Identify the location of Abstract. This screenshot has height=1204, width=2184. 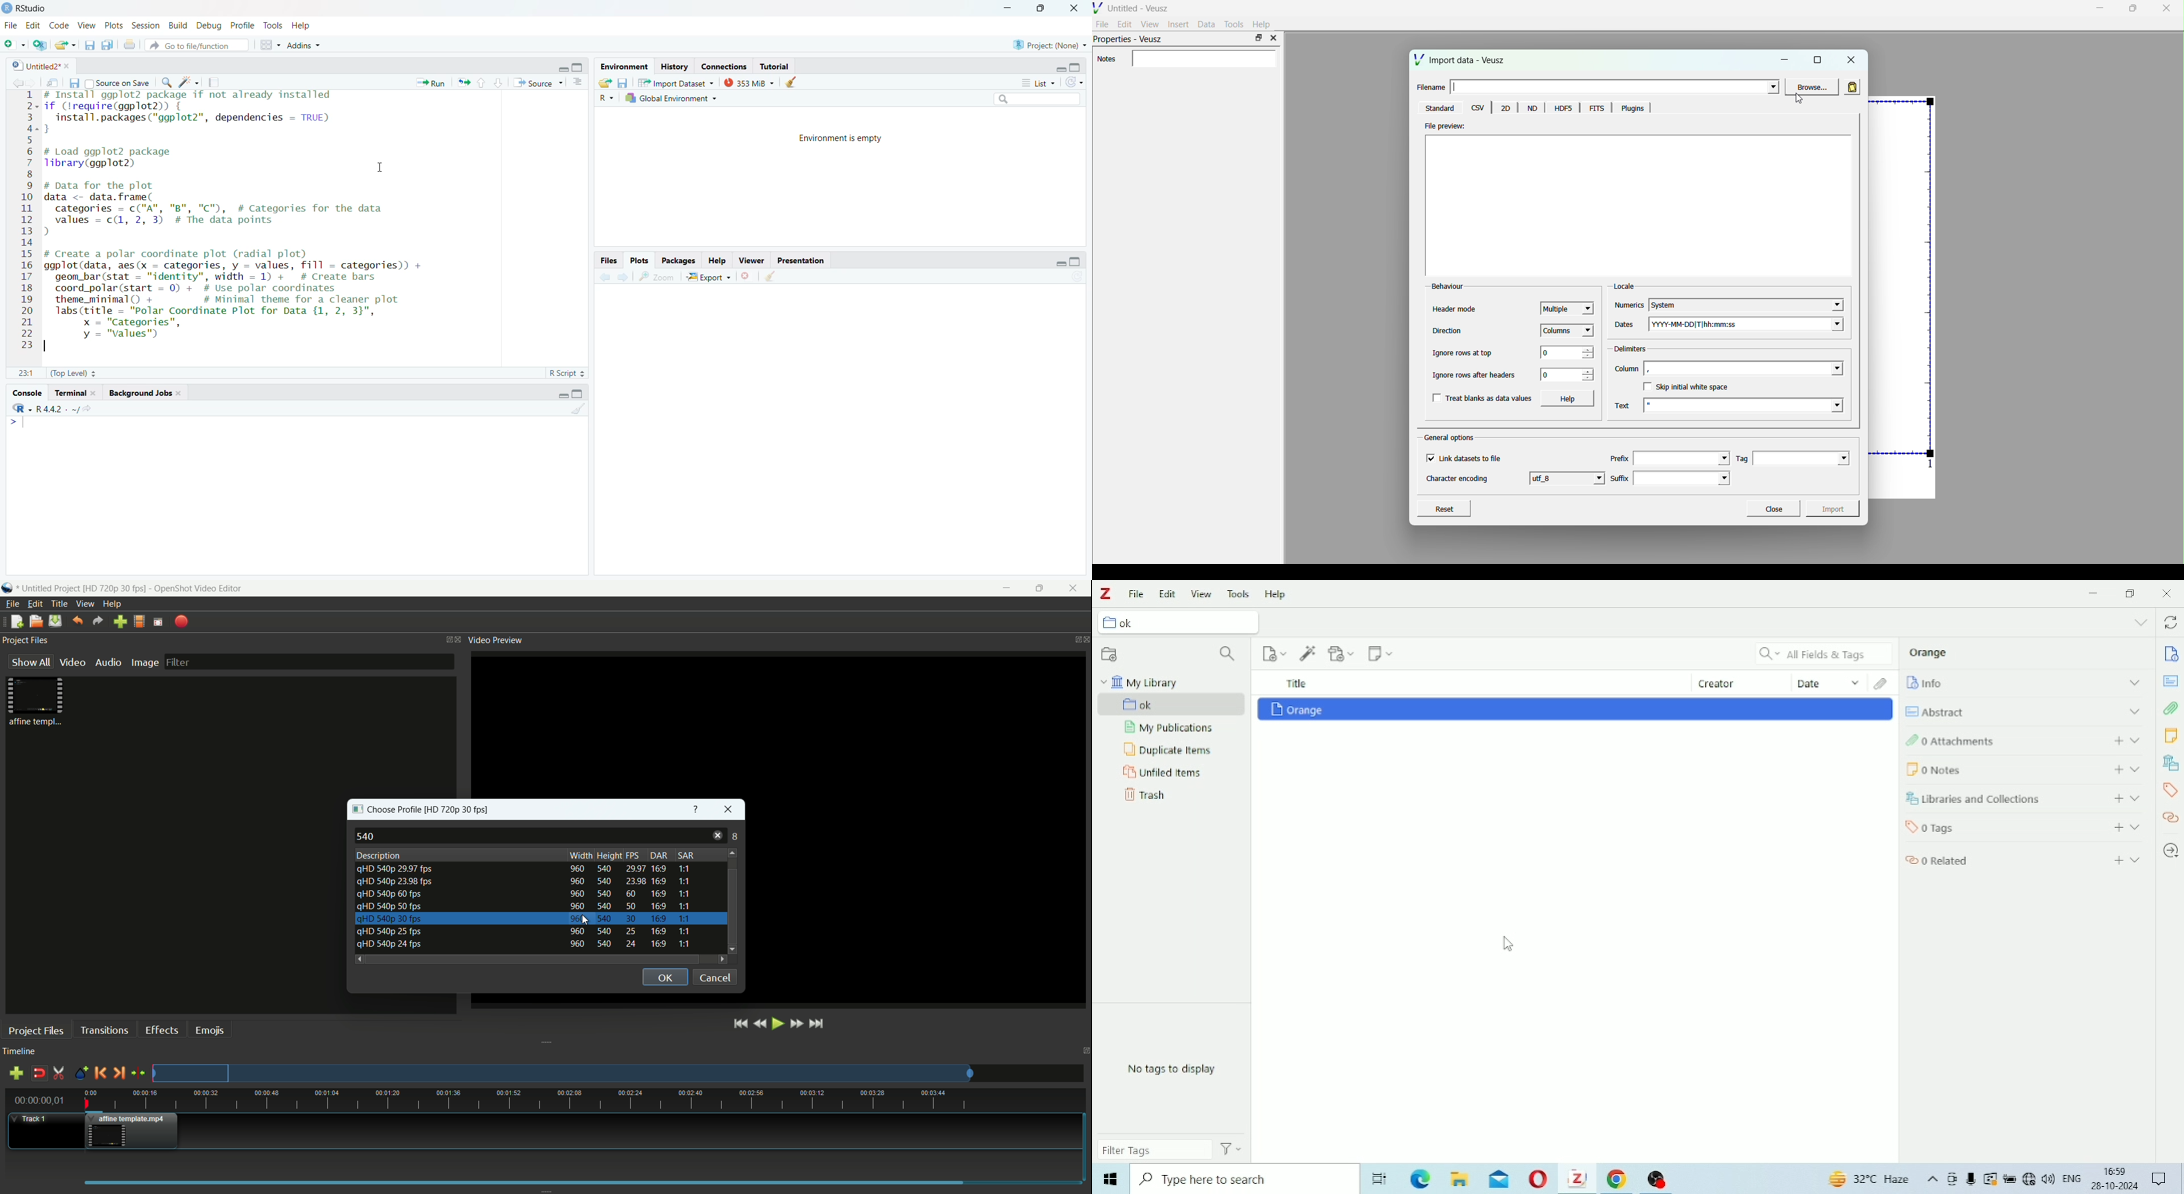
(2023, 711).